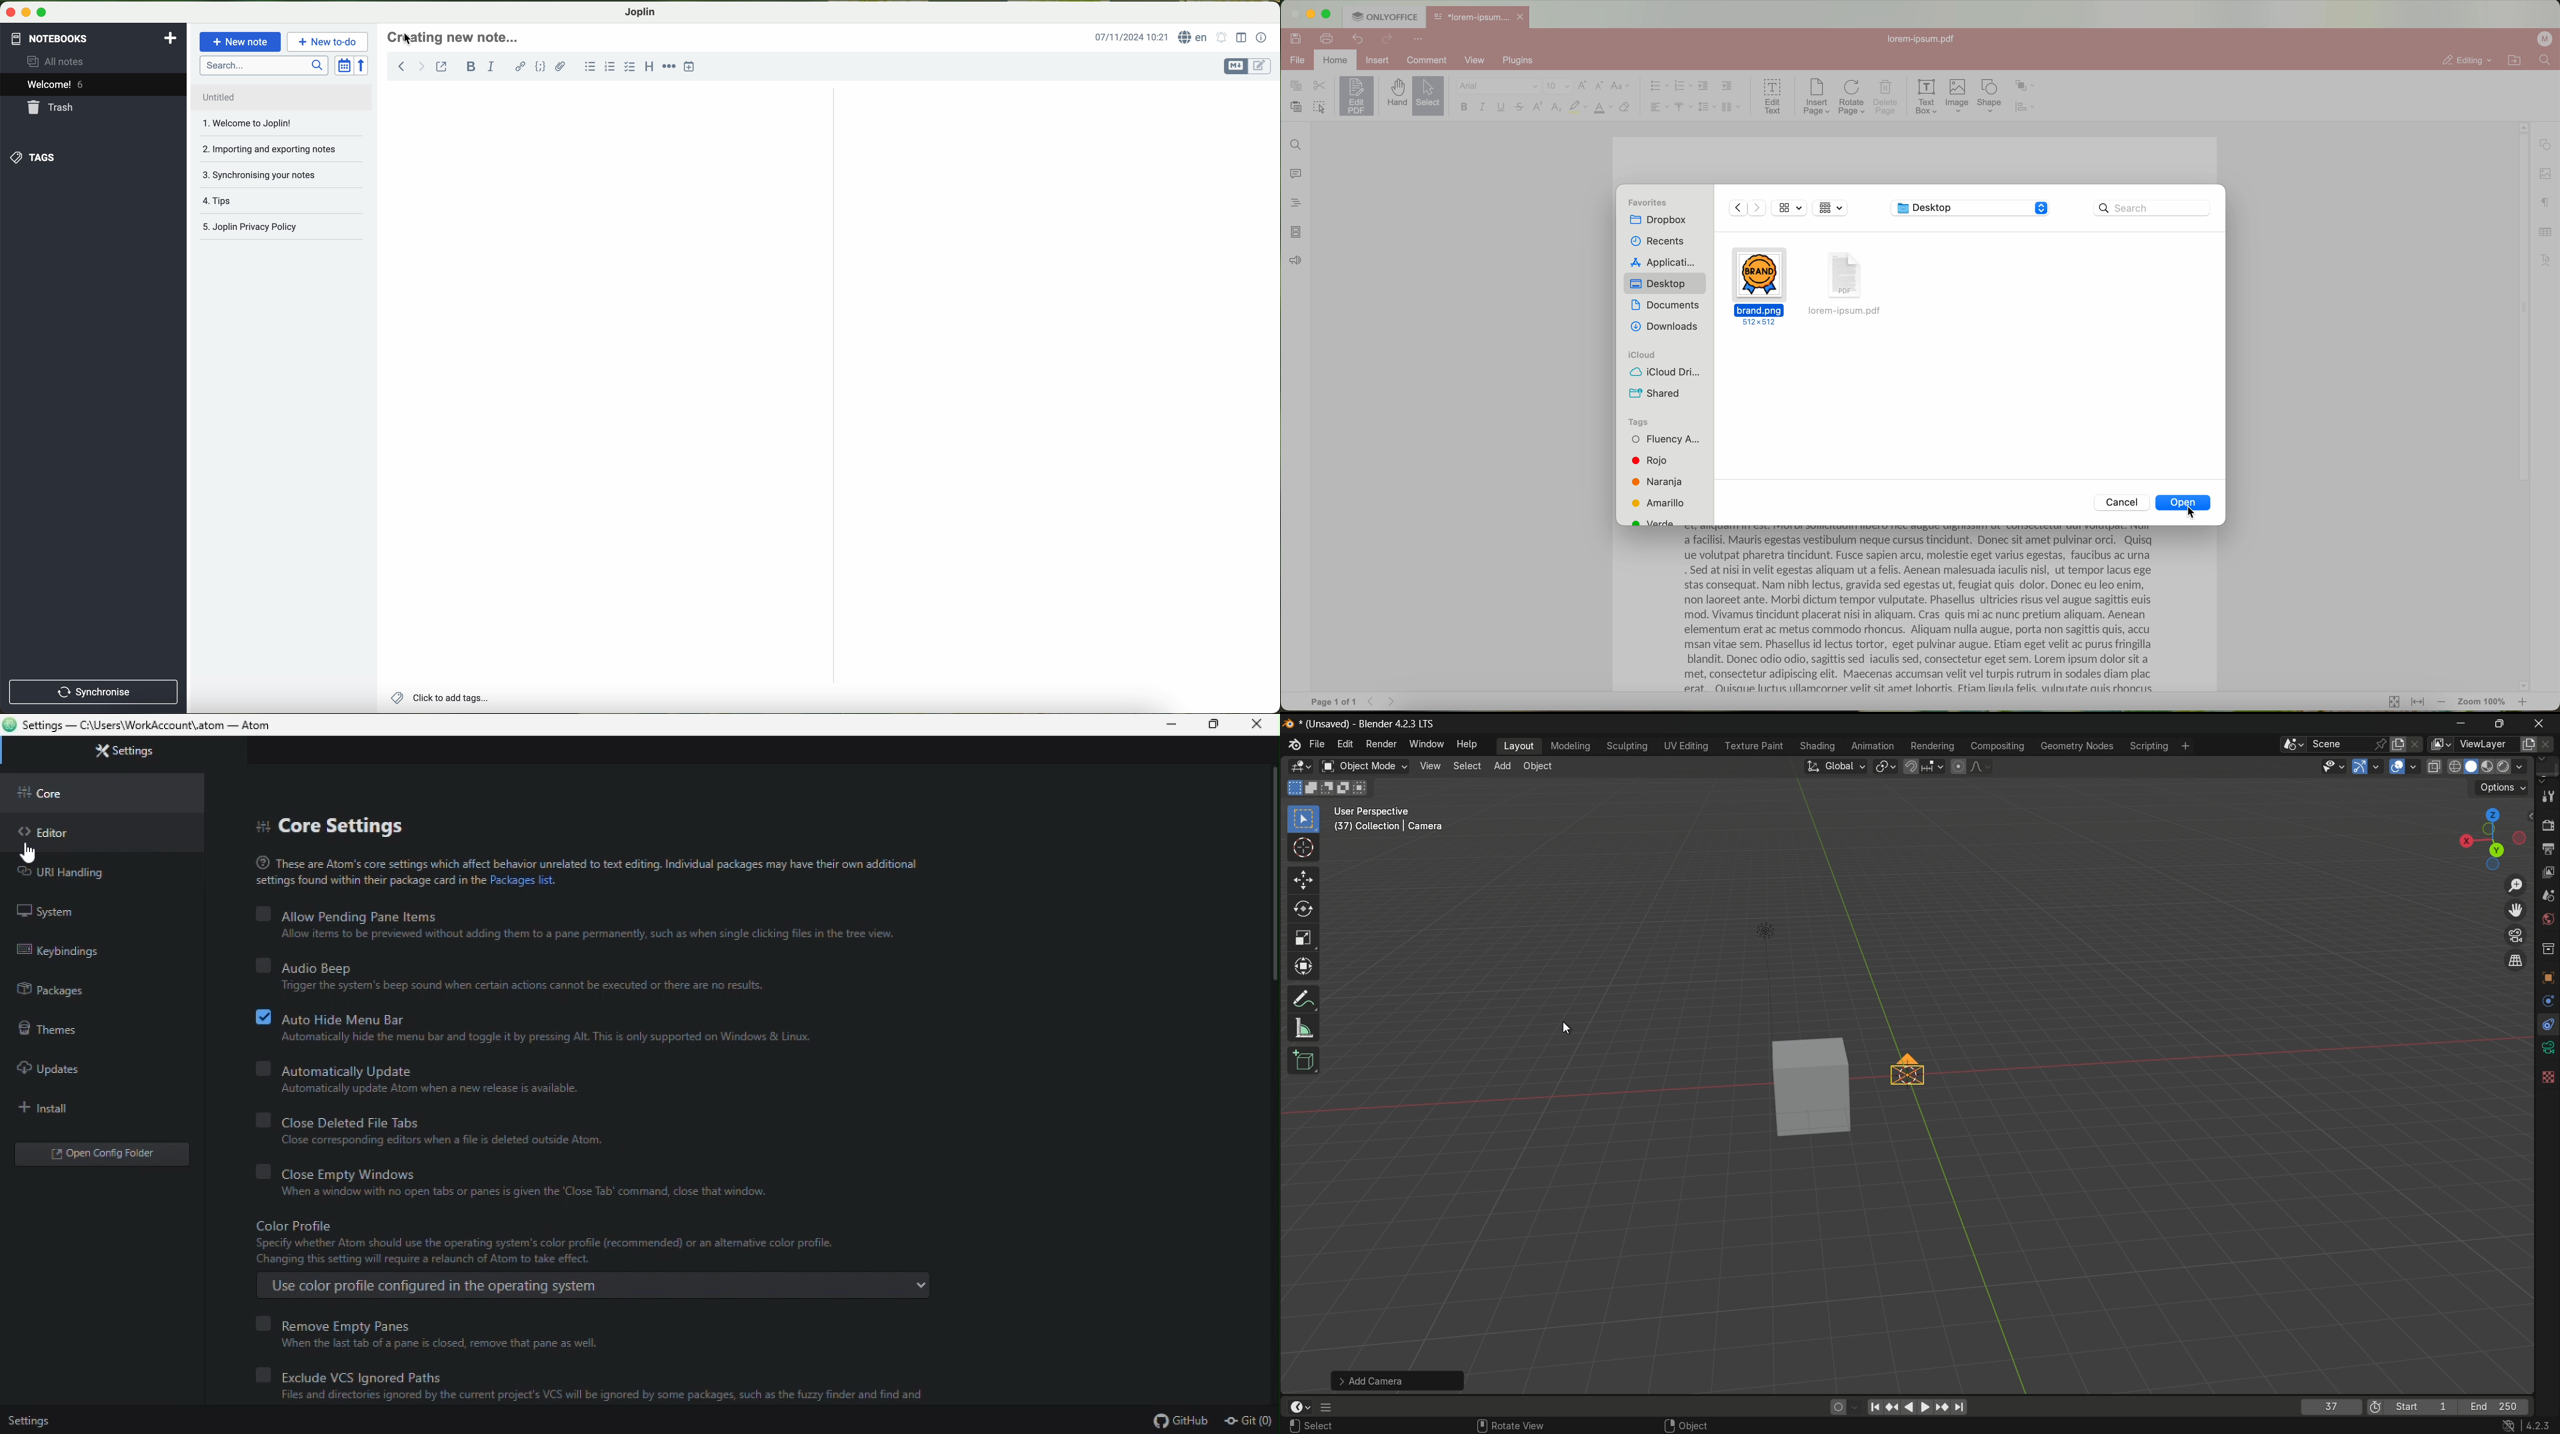 The image size is (2576, 1456). What do you see at coordinates (1262, 38) in the screenshot?
I see `note properties` at bounding box center [1262, 38].